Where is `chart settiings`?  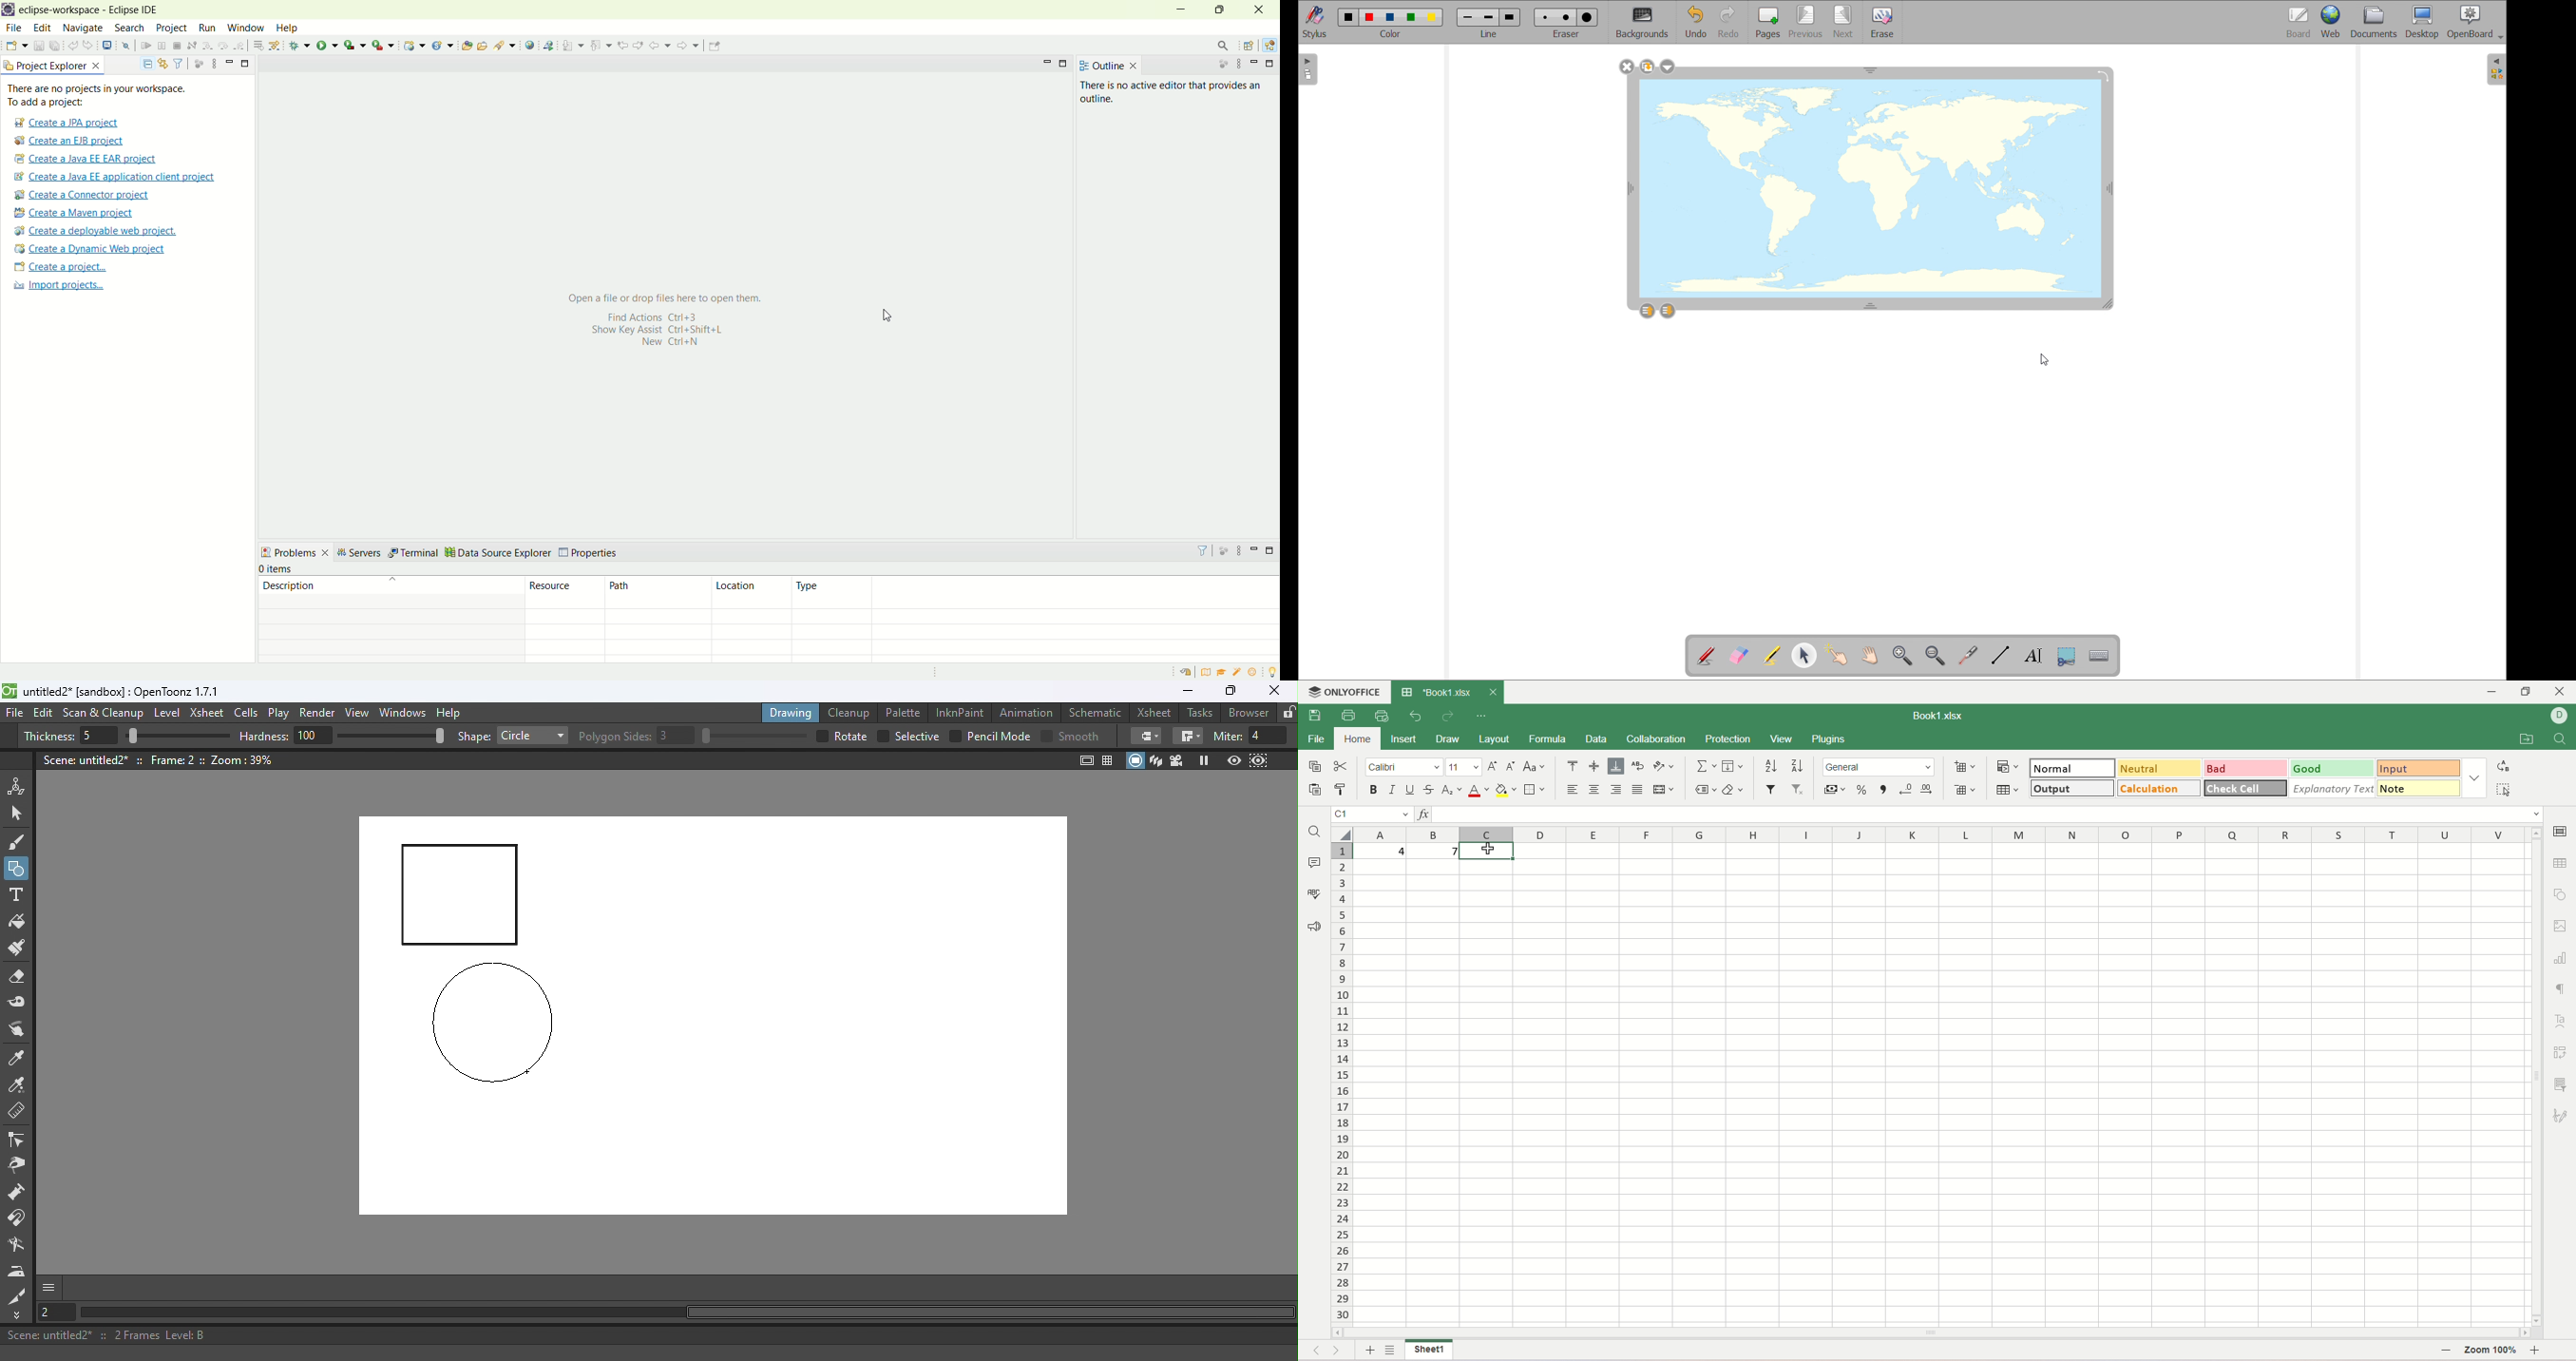
chart settiings is located at coordinates (2561, 955).